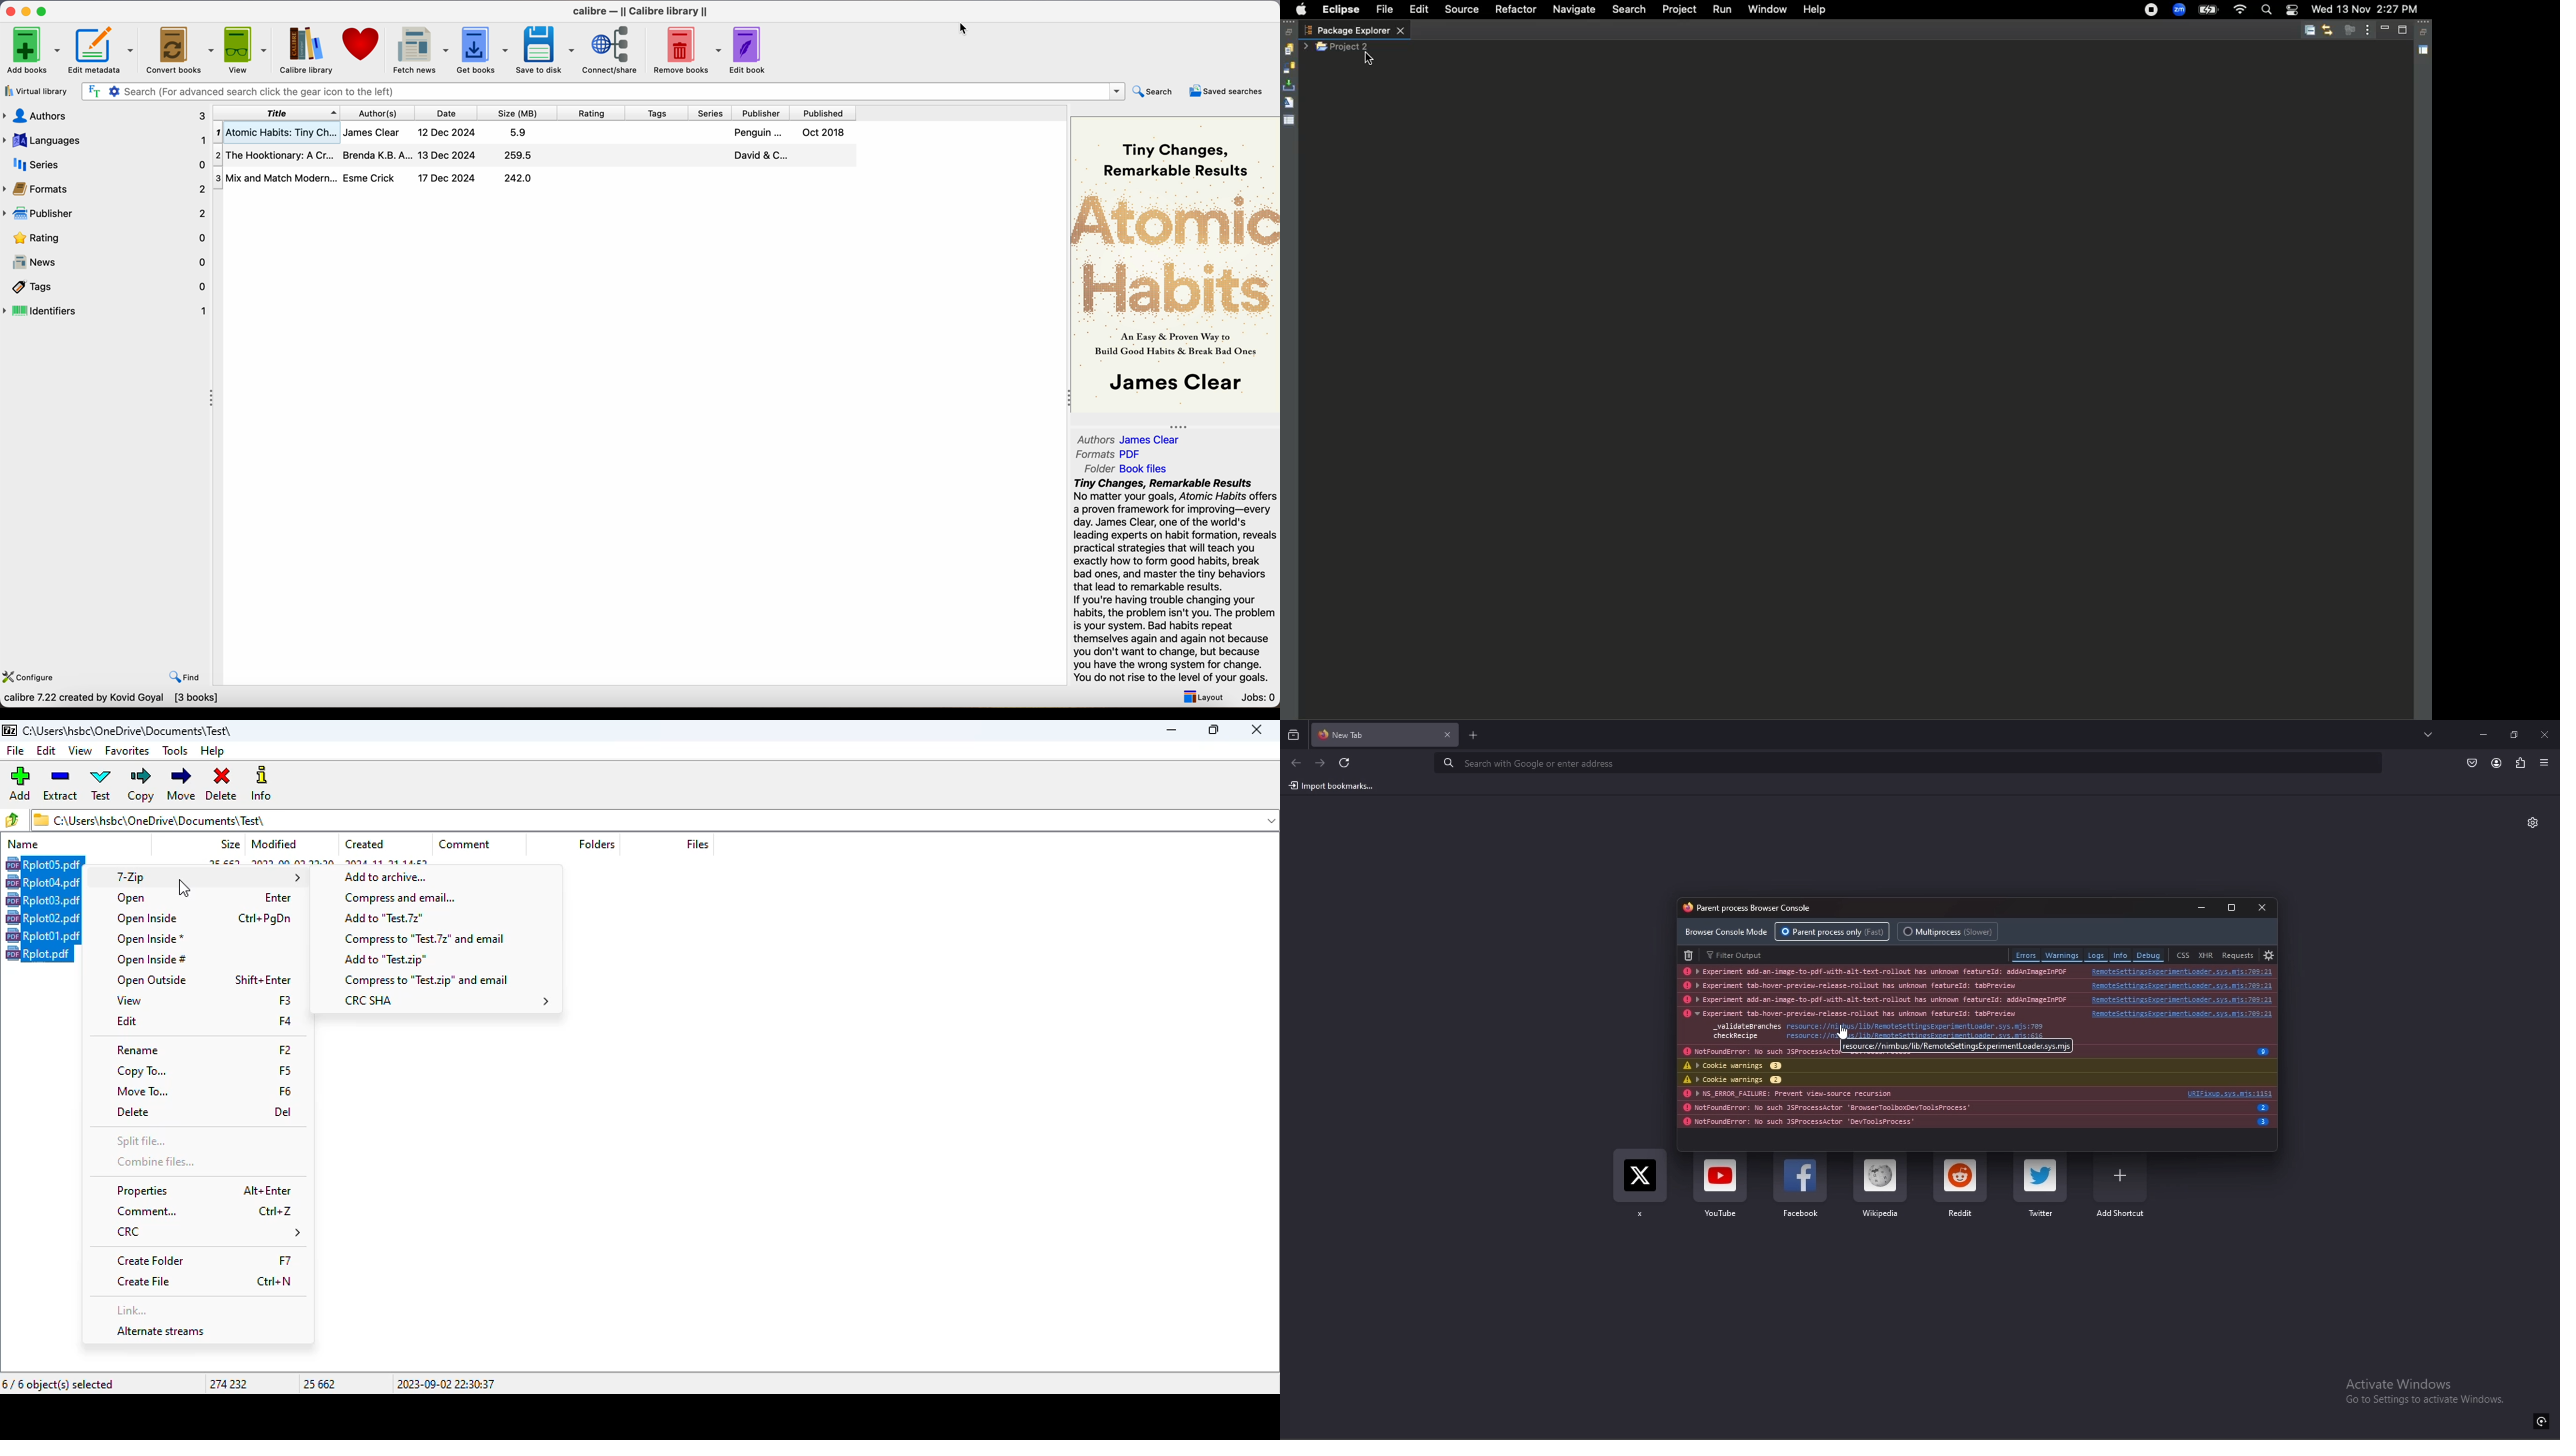  I want to click on Synchronize, so click(1289, 68).